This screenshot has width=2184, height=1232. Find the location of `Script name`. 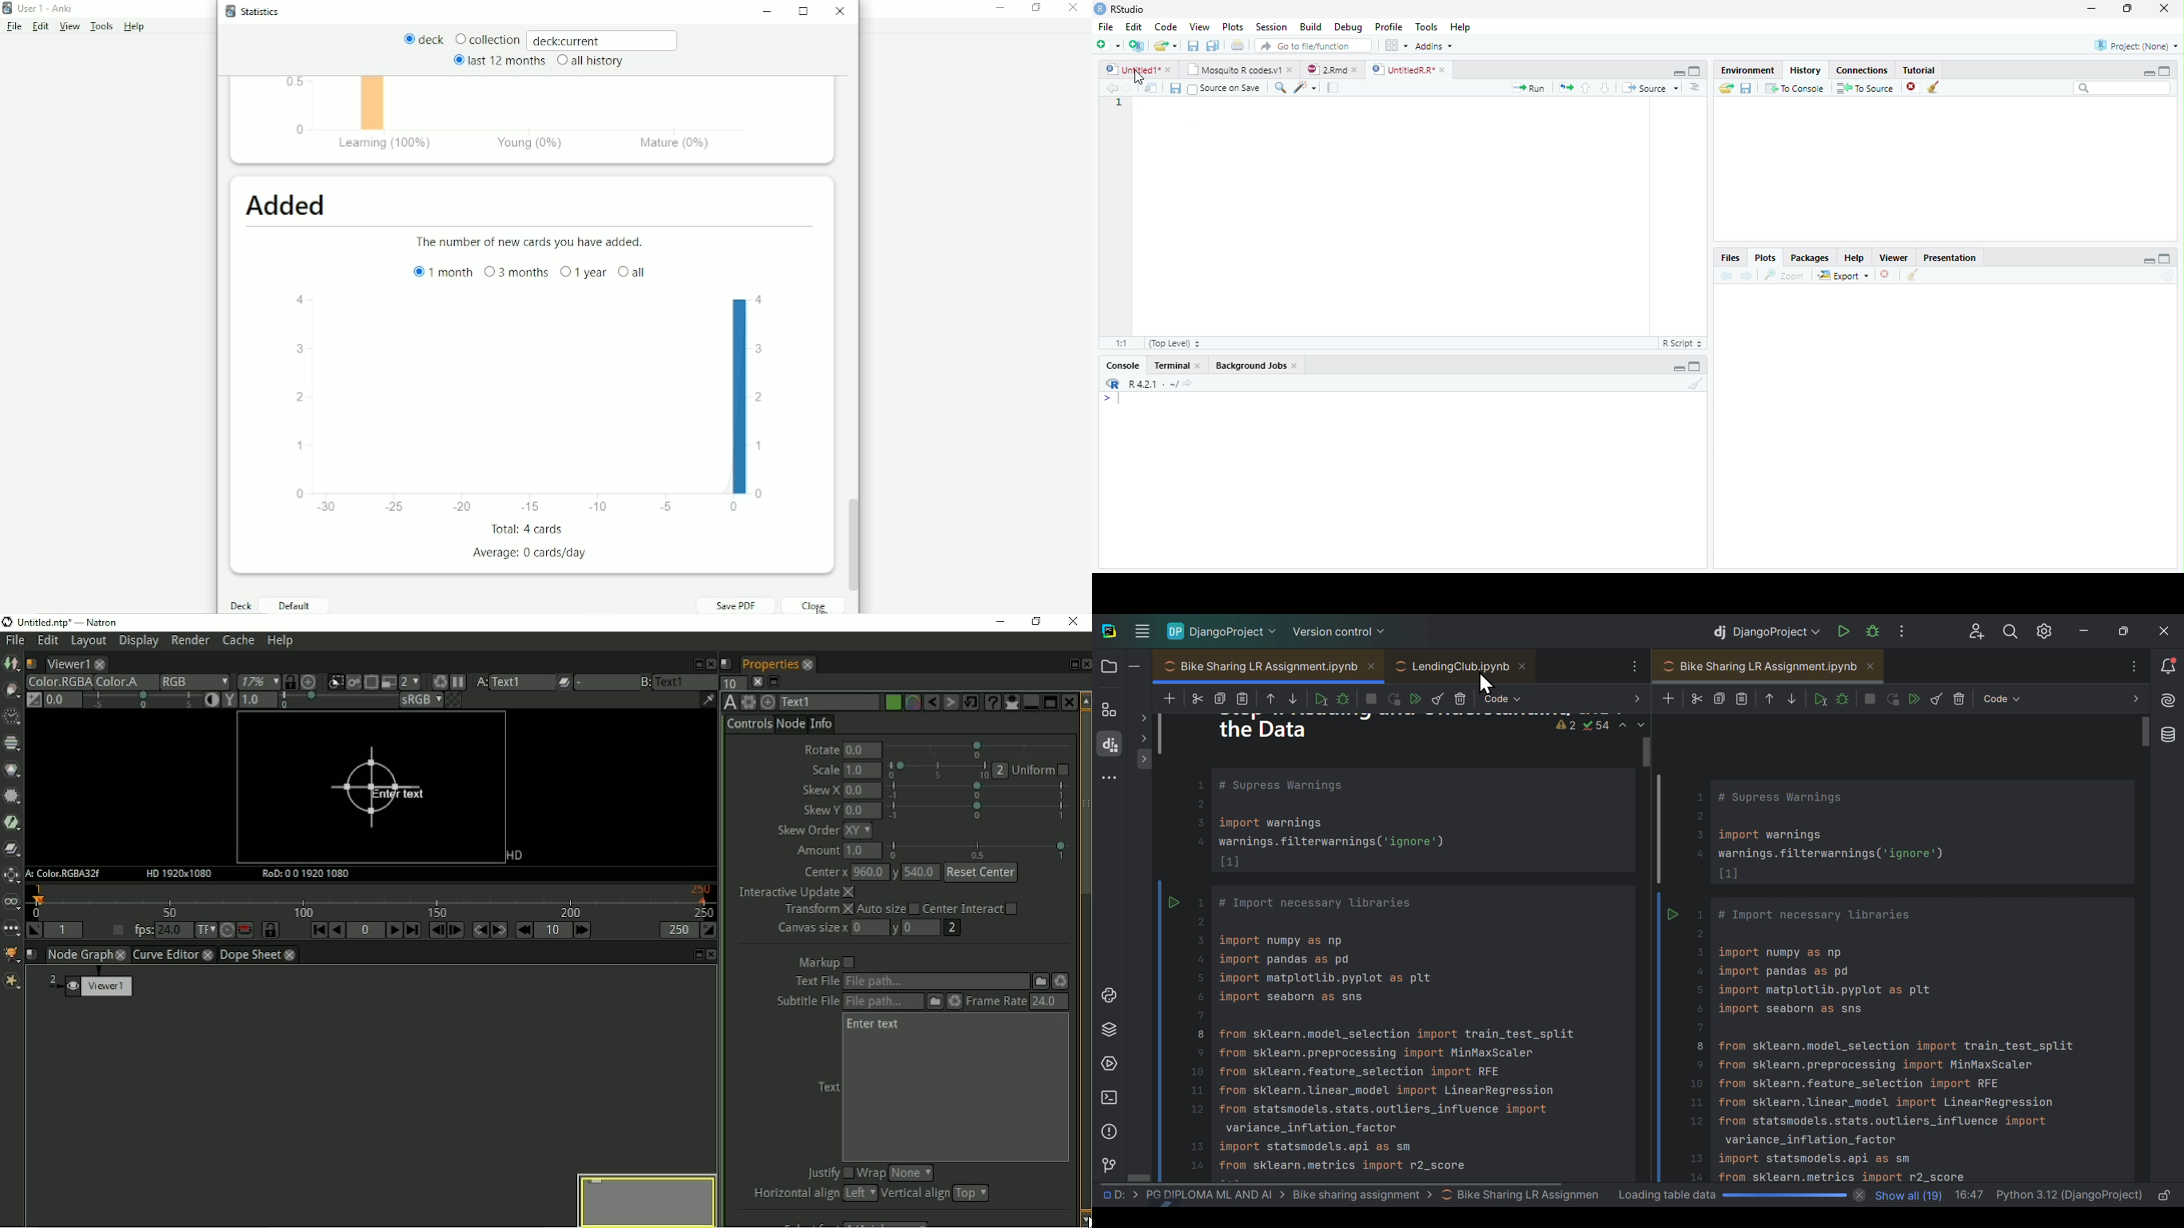

Script name is located at coordinates (726, 663).